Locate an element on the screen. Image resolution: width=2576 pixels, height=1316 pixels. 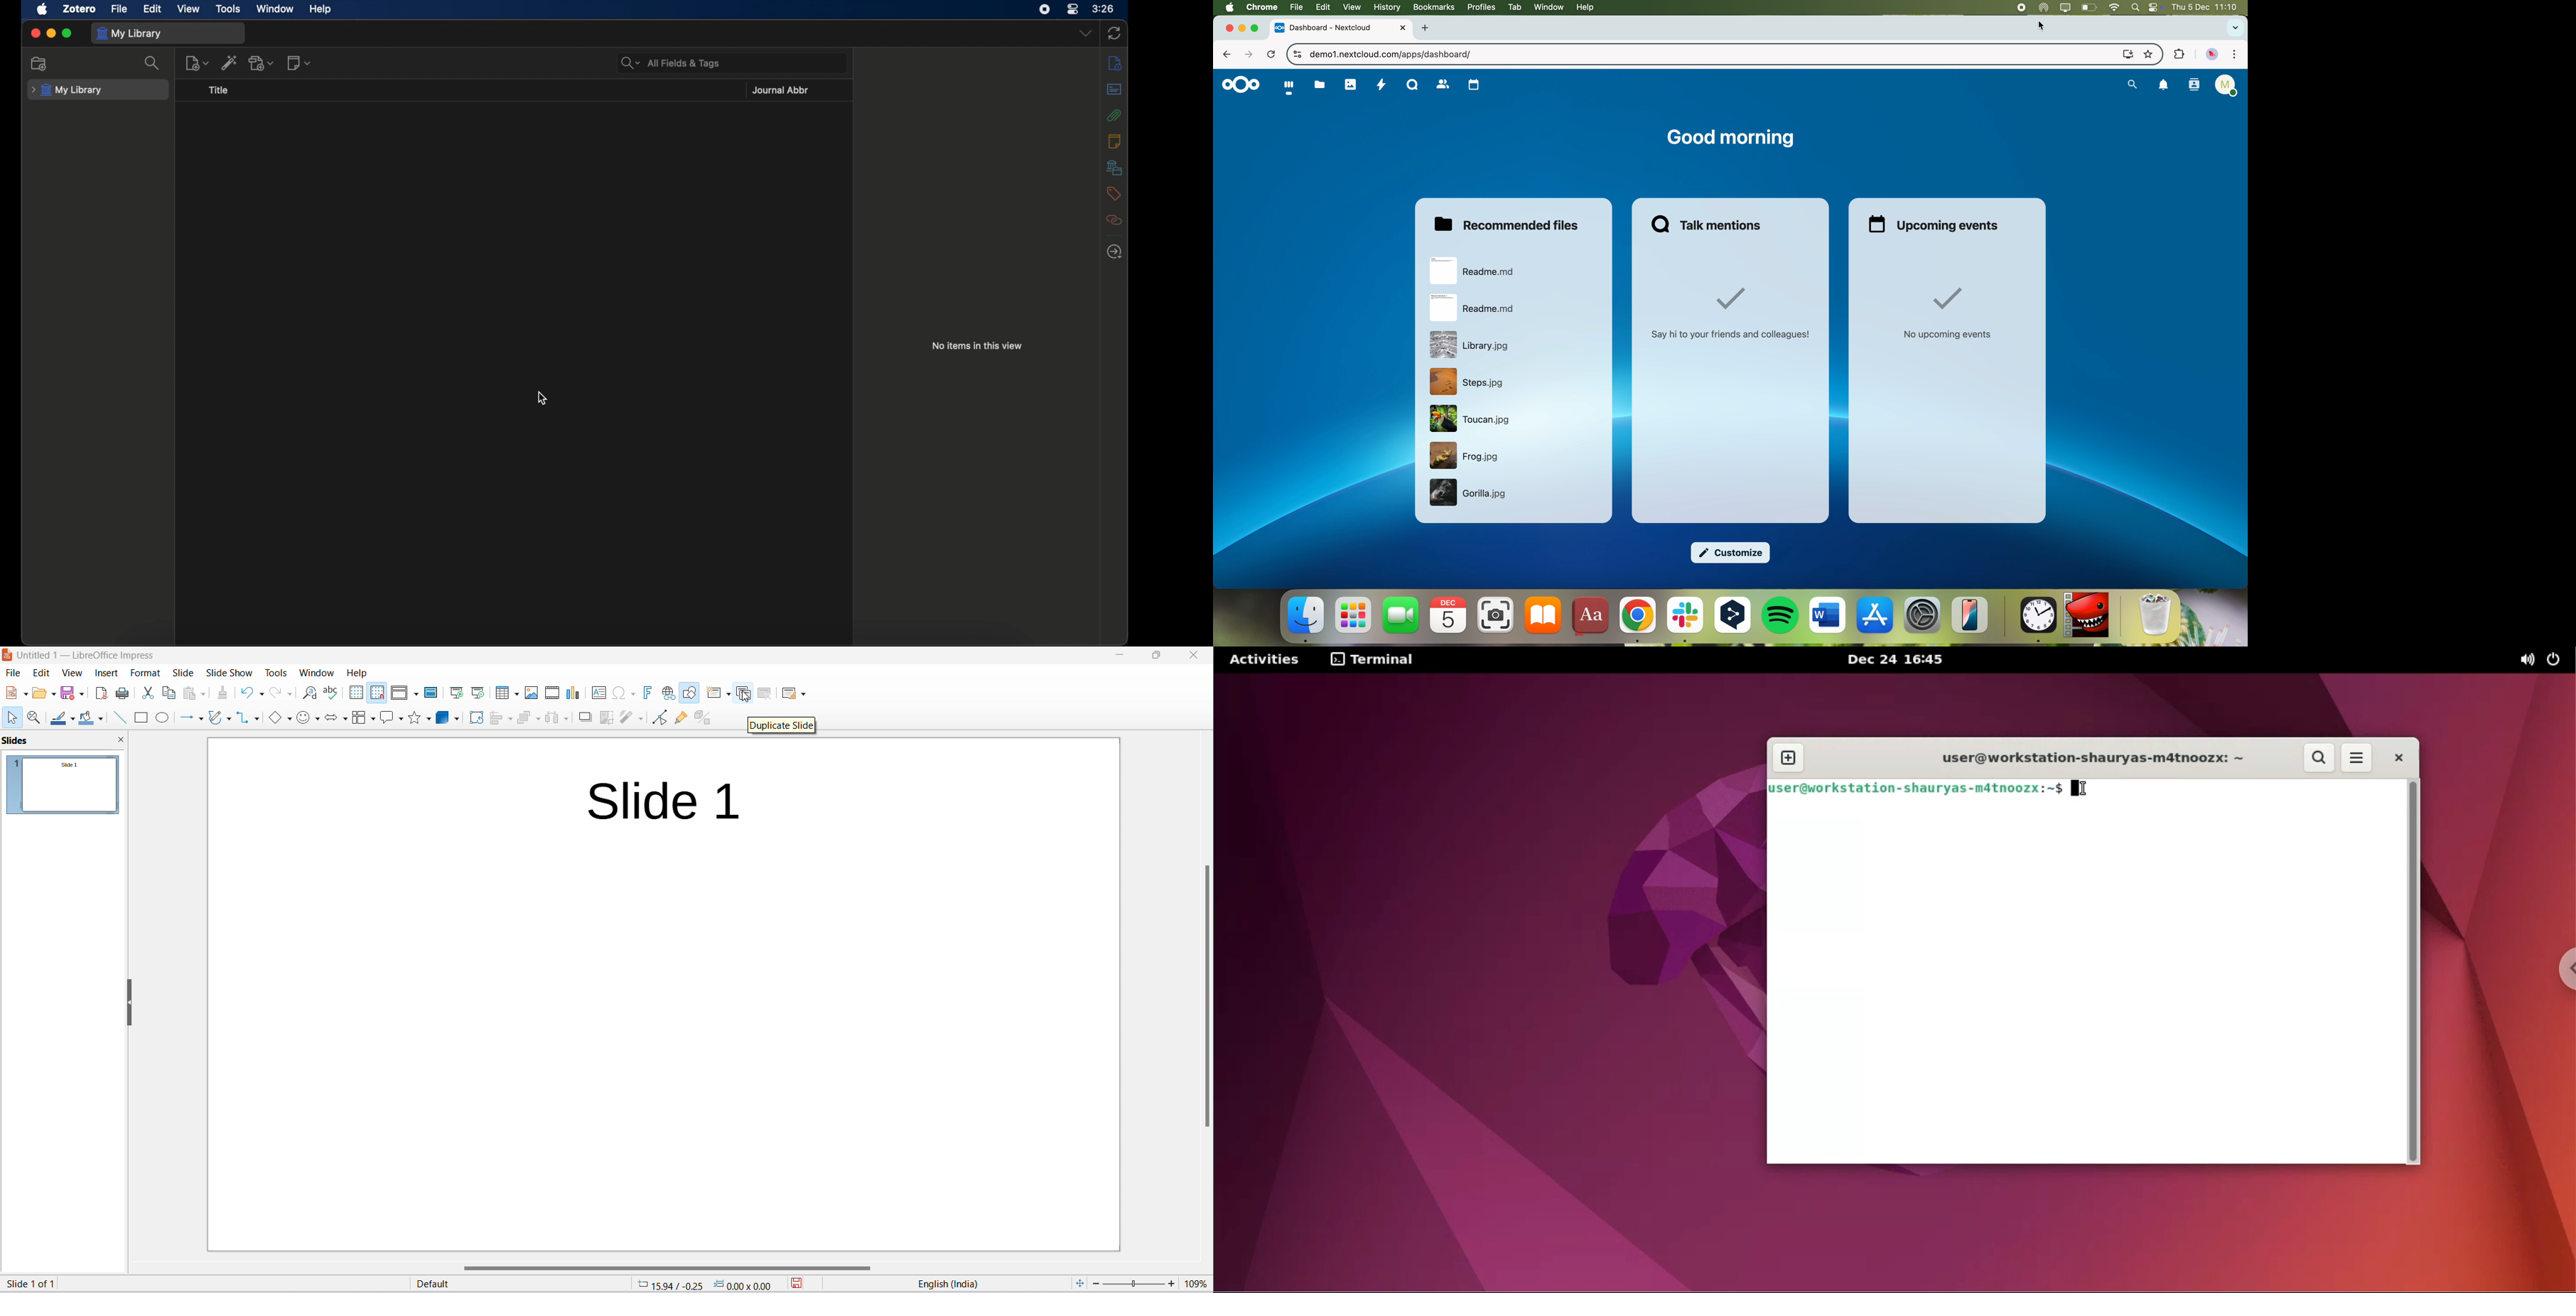
Shapes is located at coordinates (420, 719).